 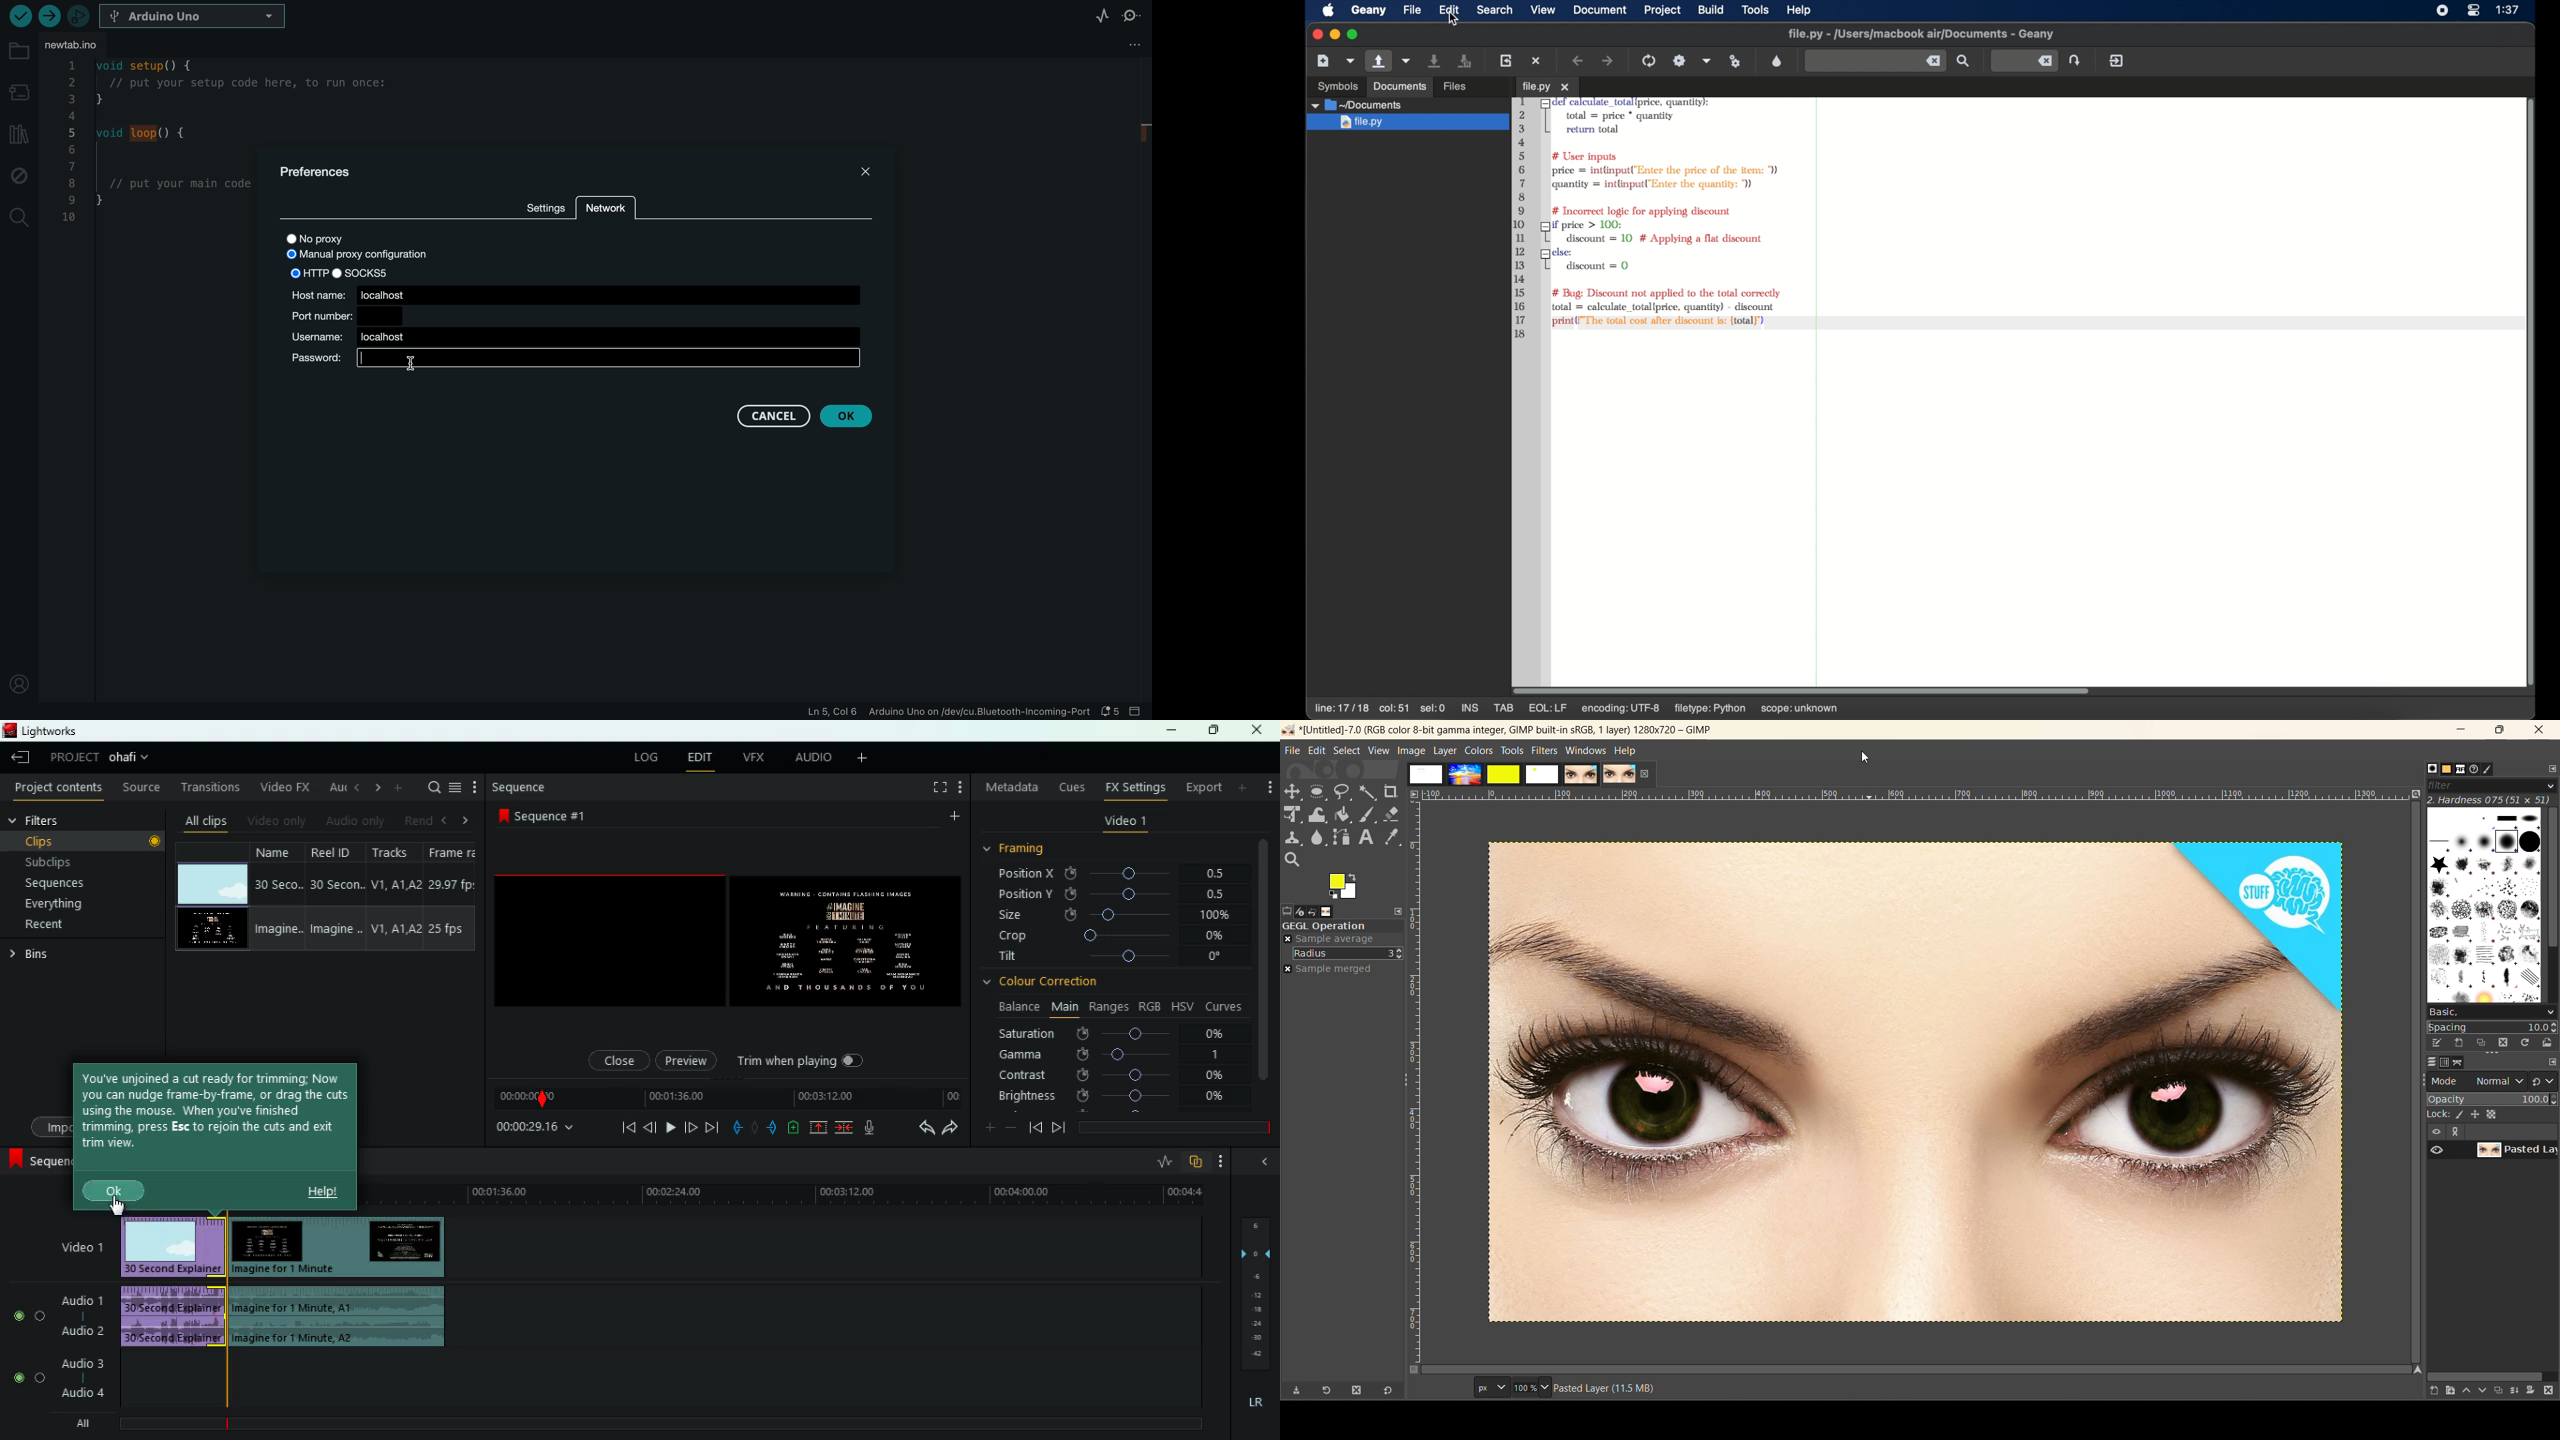 What do you see at coordinates (1026, 849) in the screenshot?
I see `framing` at bounding box center [1026, 849].